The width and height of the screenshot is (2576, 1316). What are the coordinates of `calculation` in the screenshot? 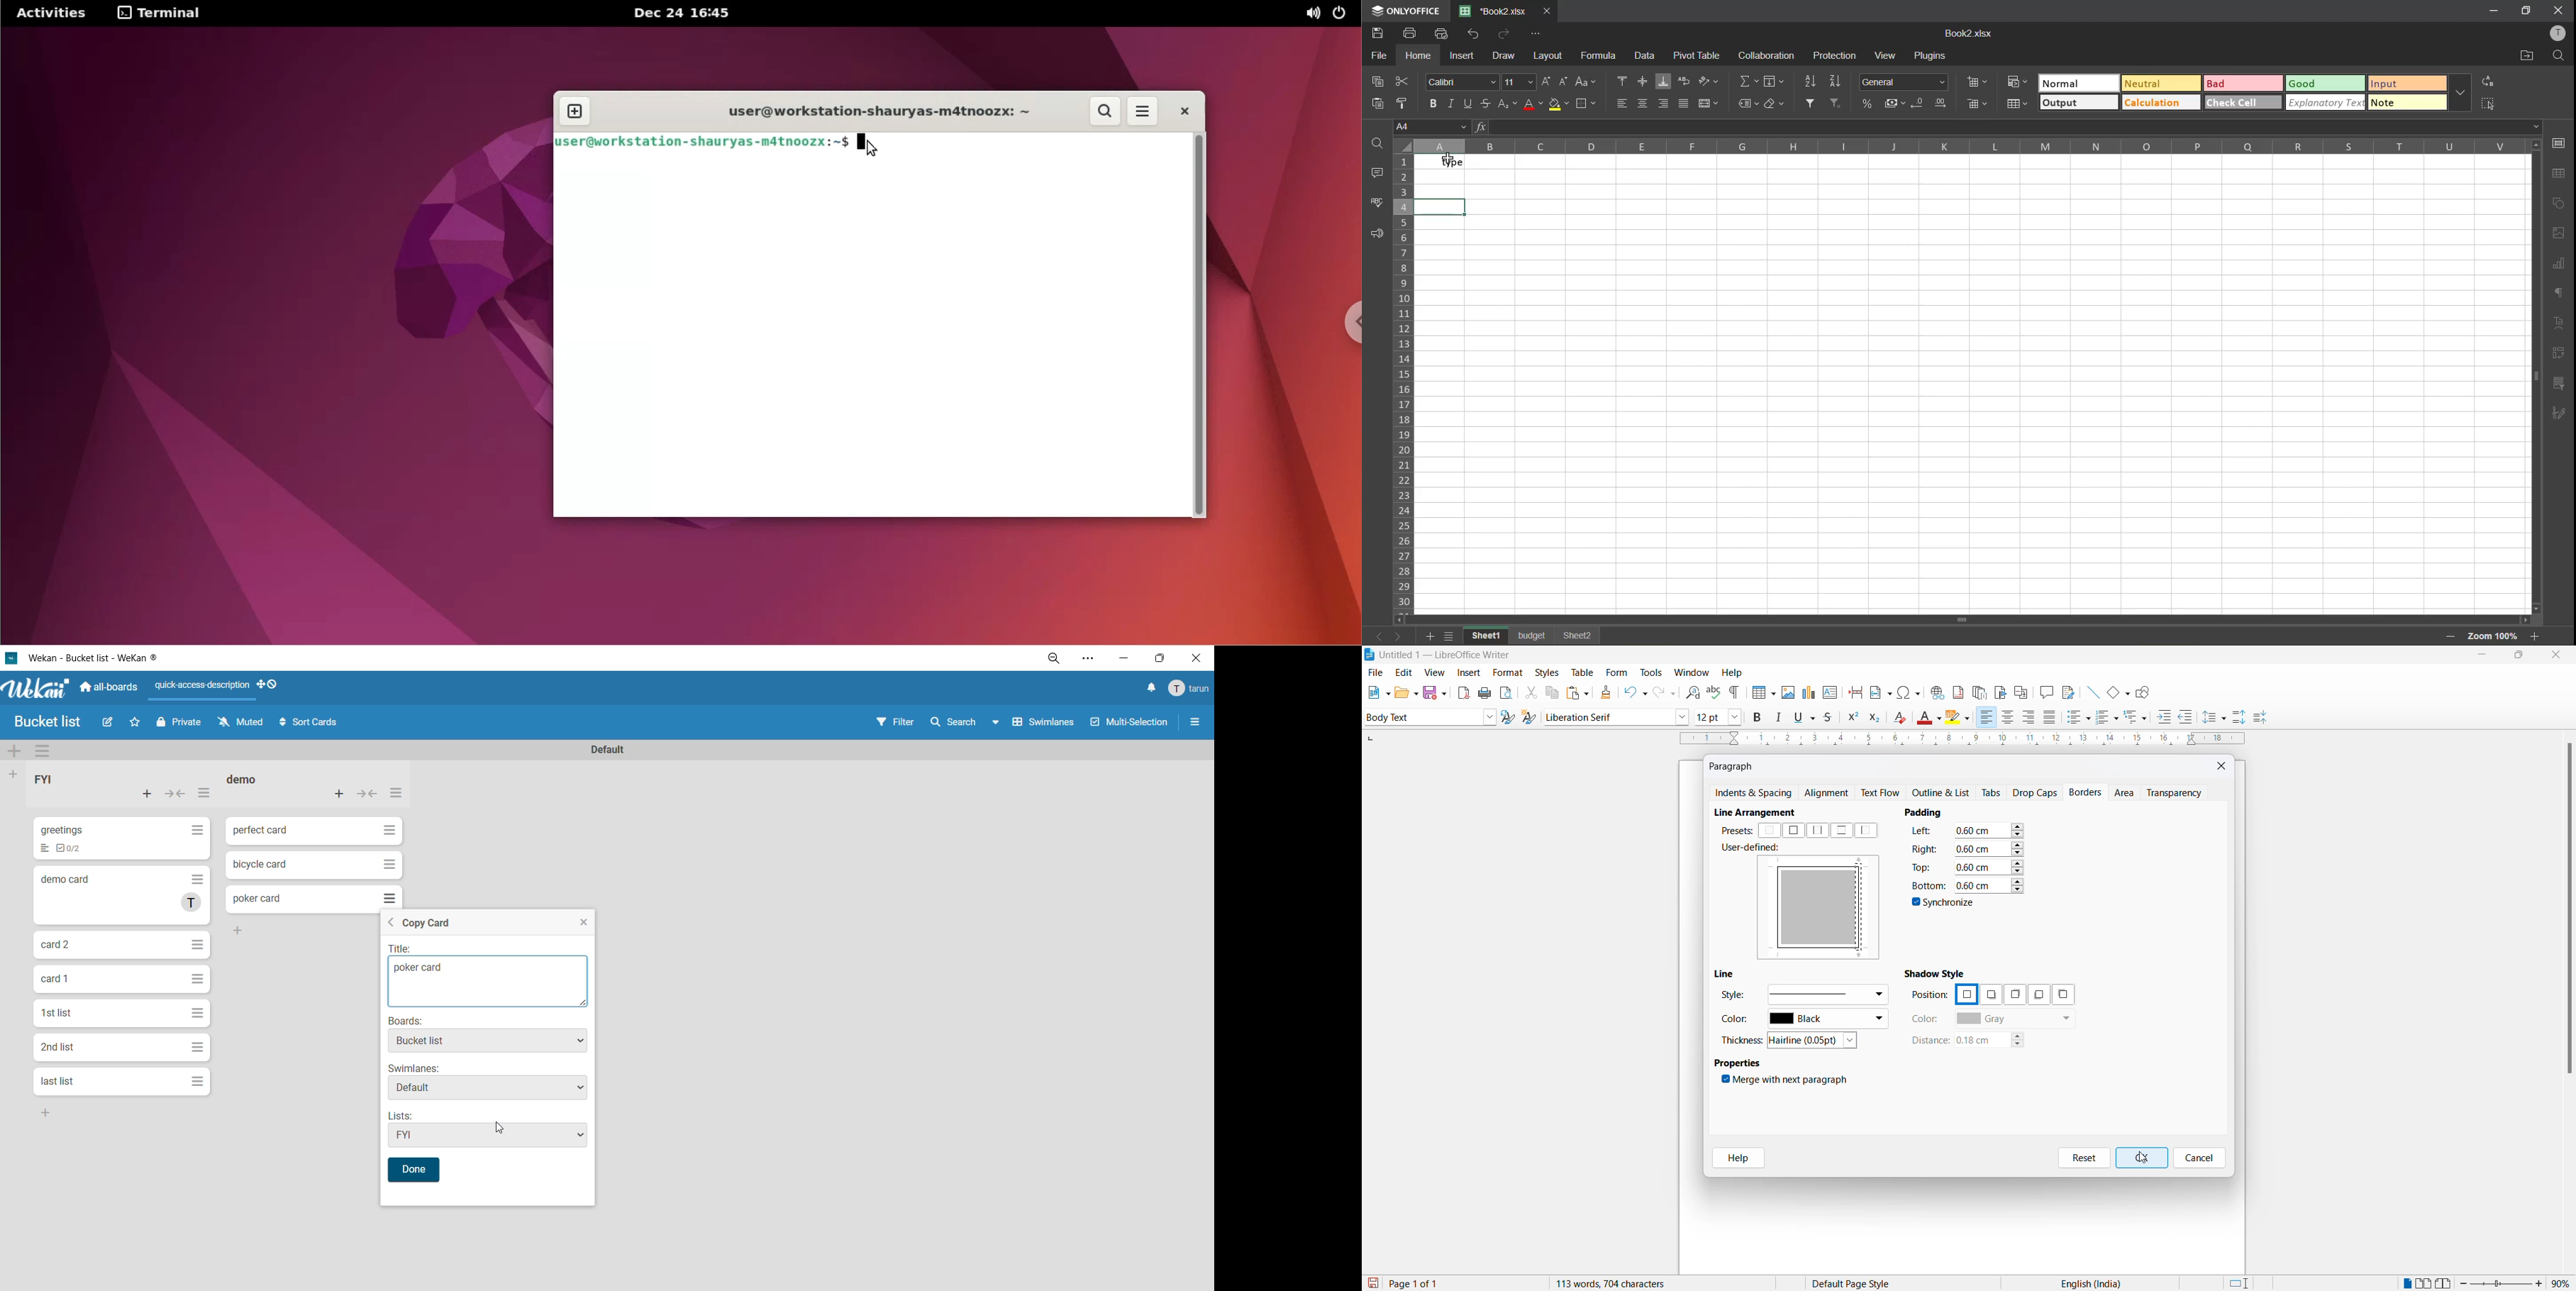 It's located at (2160, 104).